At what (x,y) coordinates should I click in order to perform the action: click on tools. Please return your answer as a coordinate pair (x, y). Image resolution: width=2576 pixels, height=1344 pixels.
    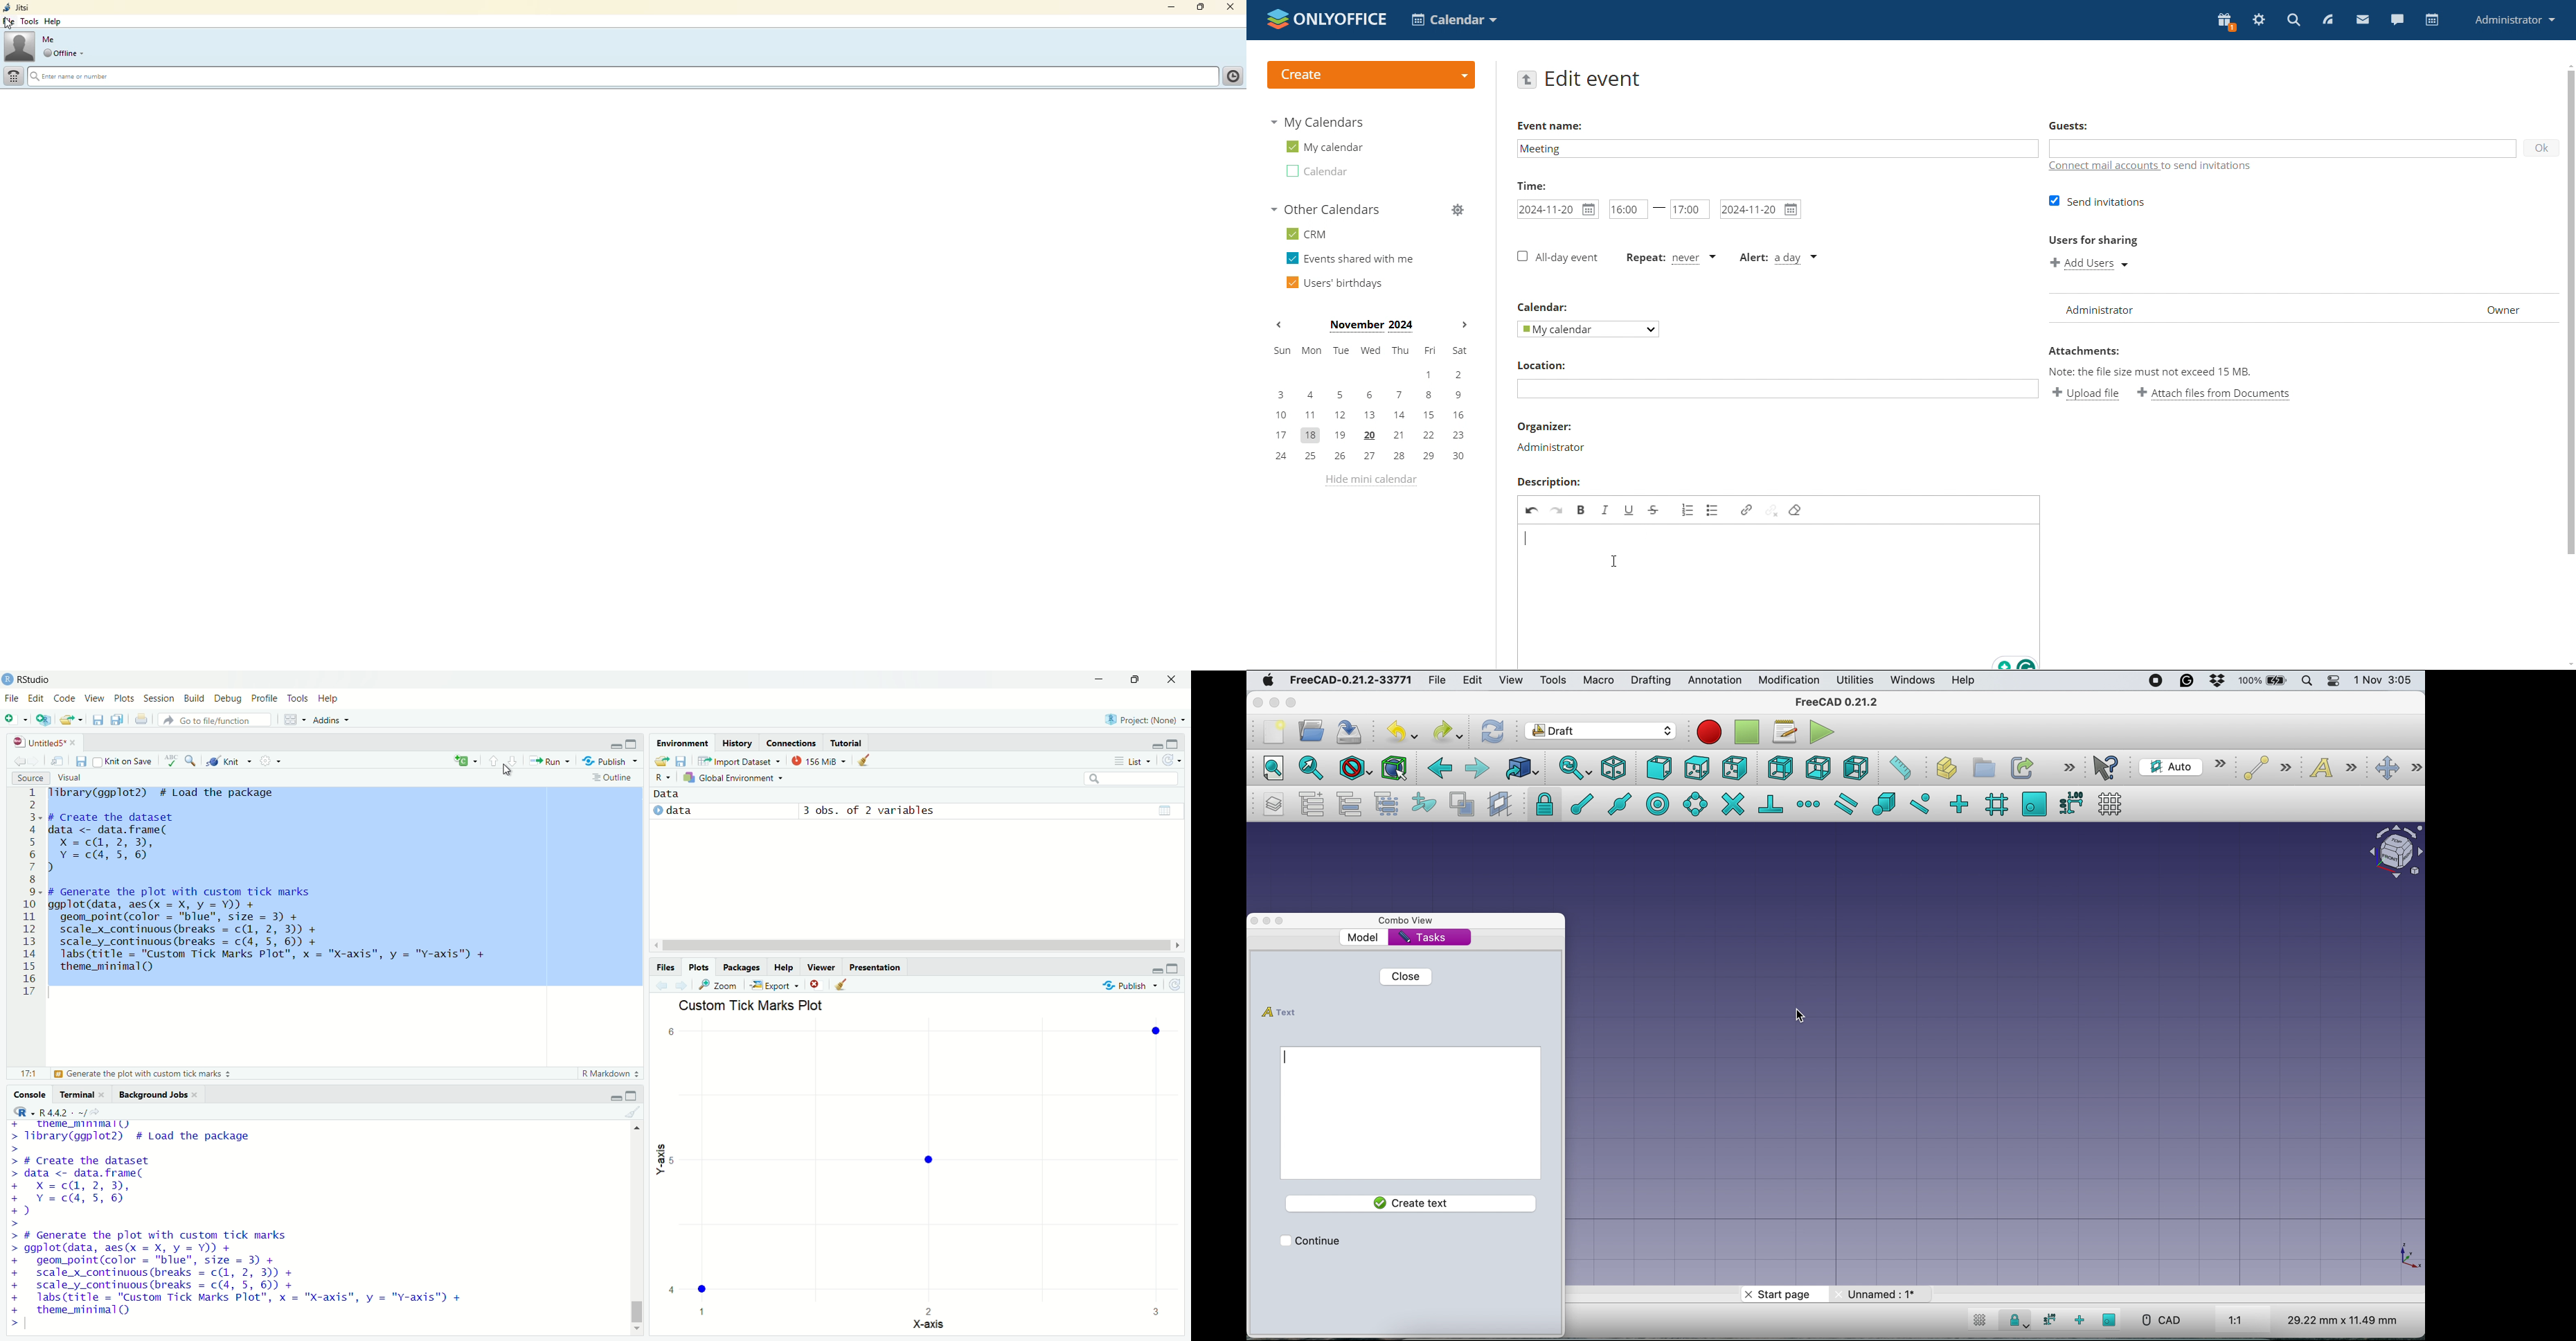
    Looking at the image, I should click on (299, 697).